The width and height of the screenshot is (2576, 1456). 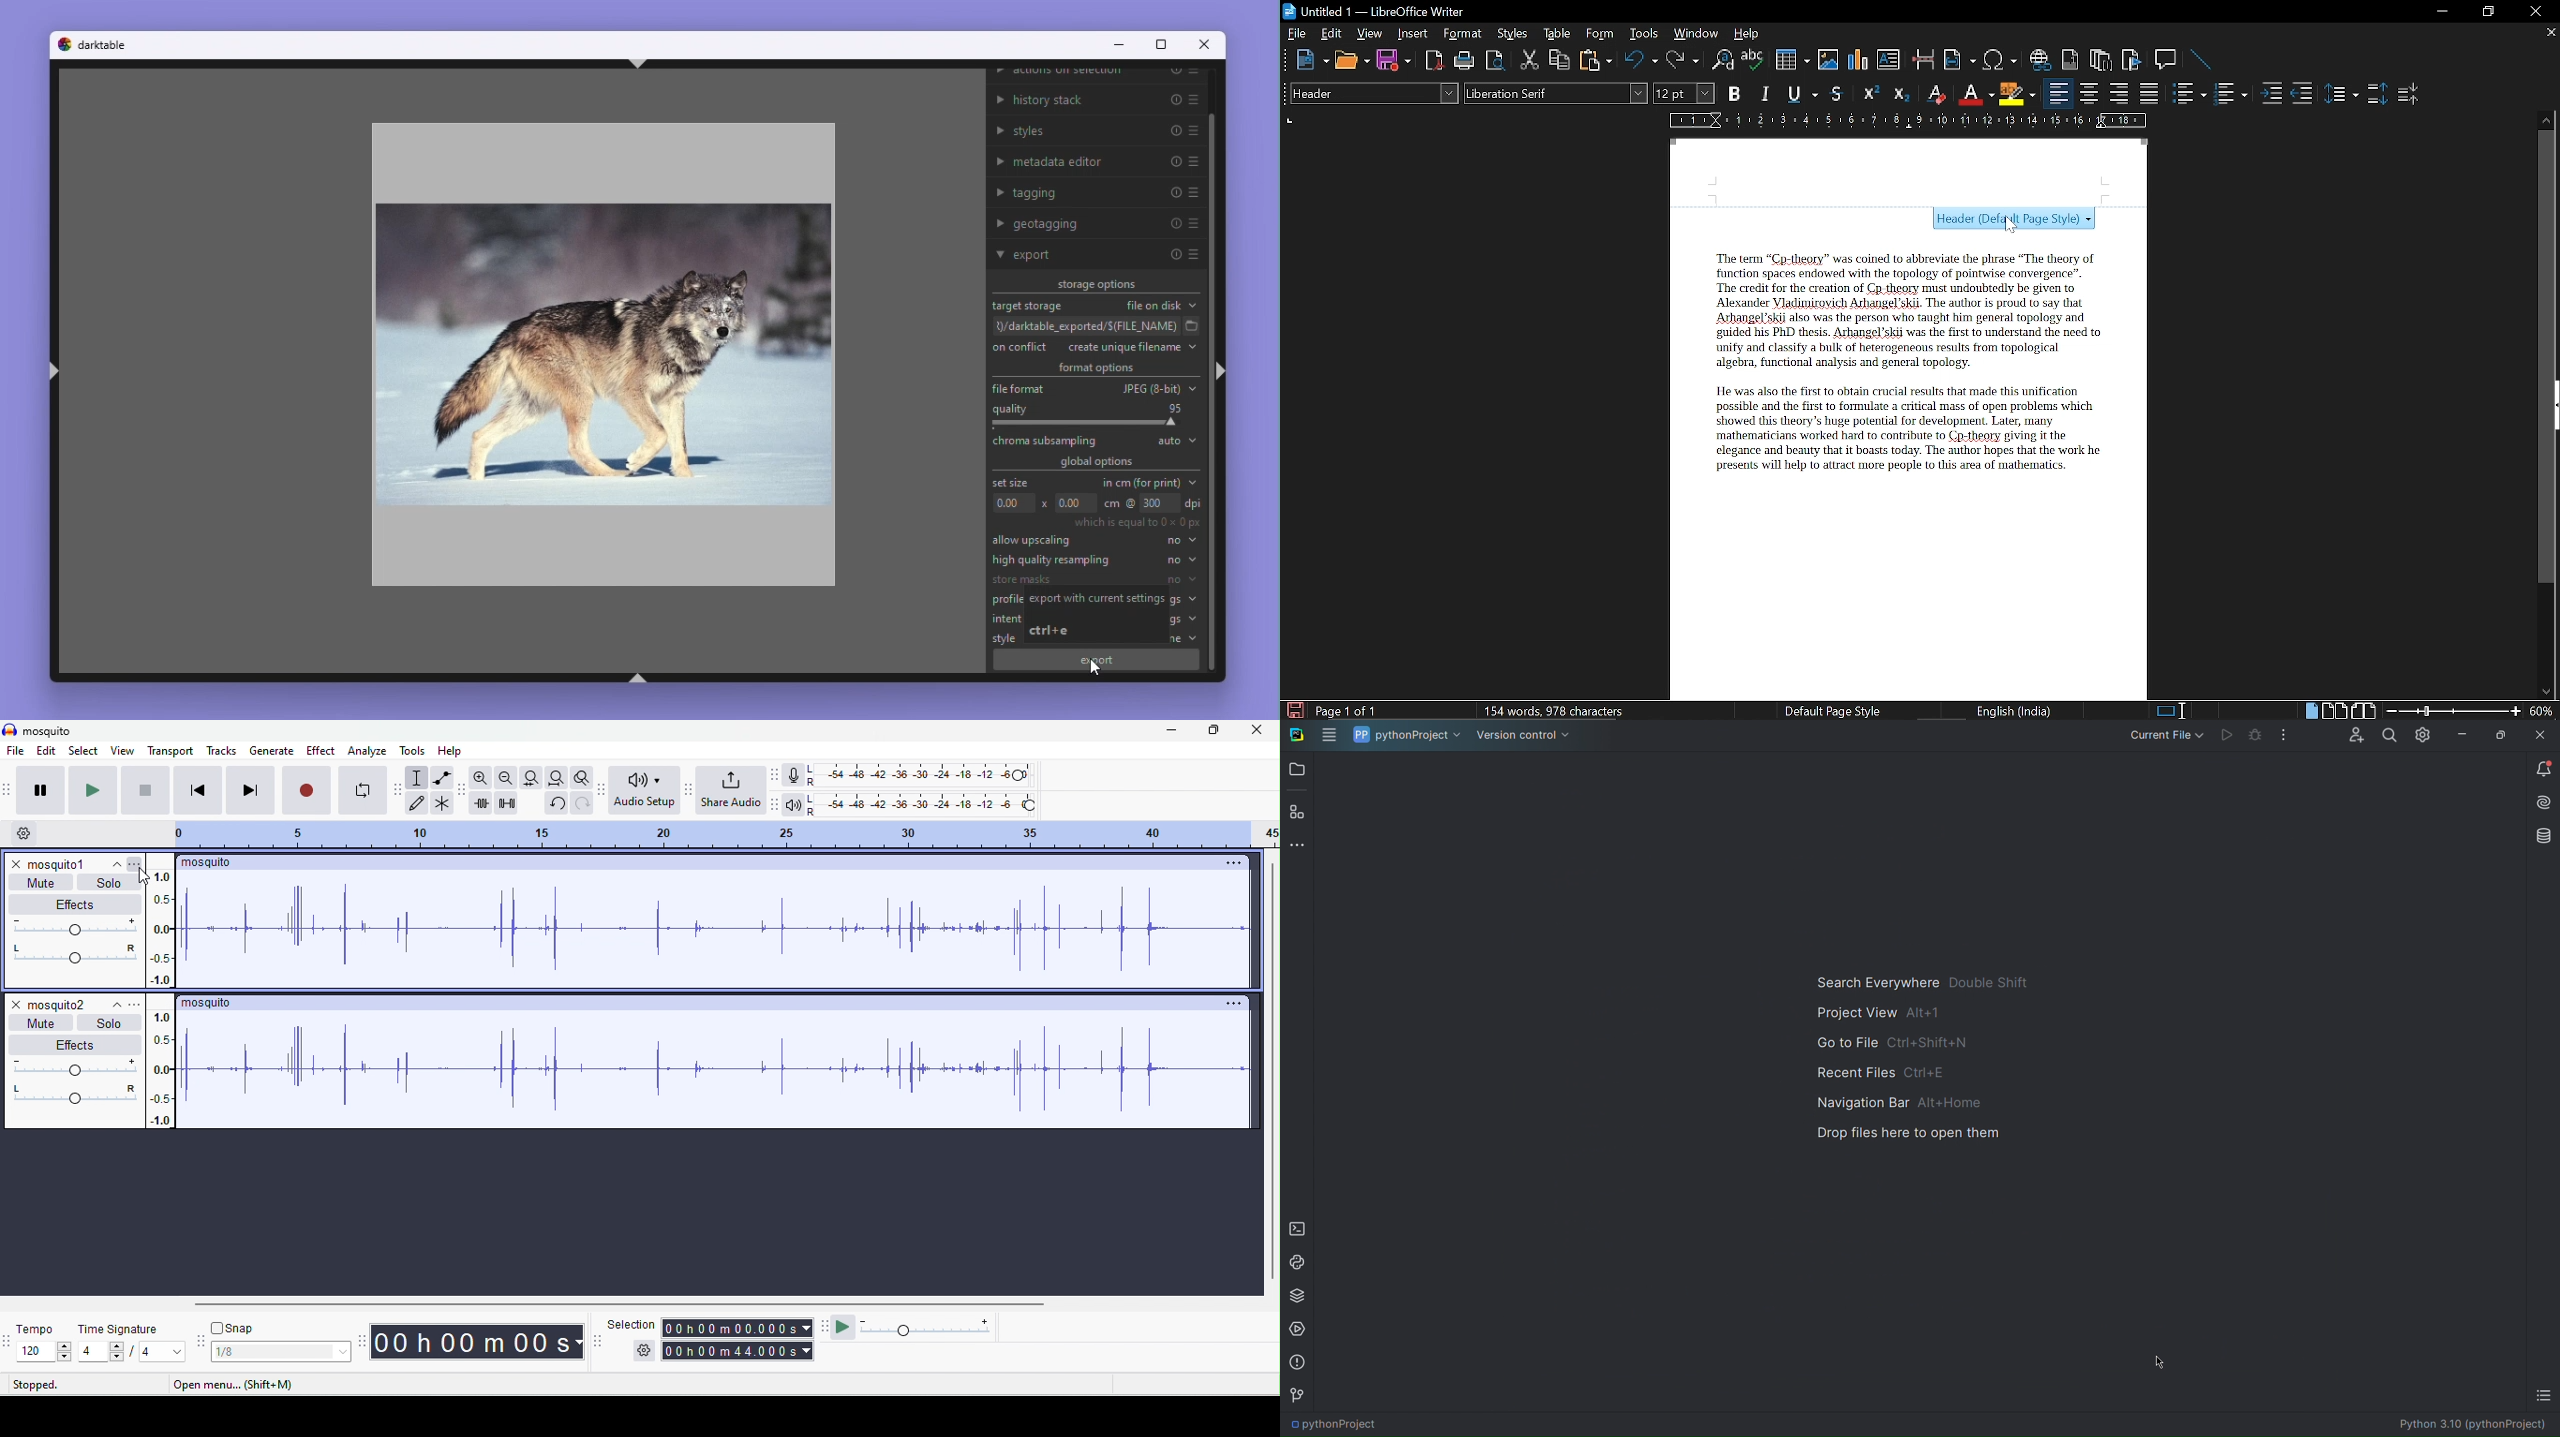 I want to click on selection time tool, so click(x=599, y=1341).